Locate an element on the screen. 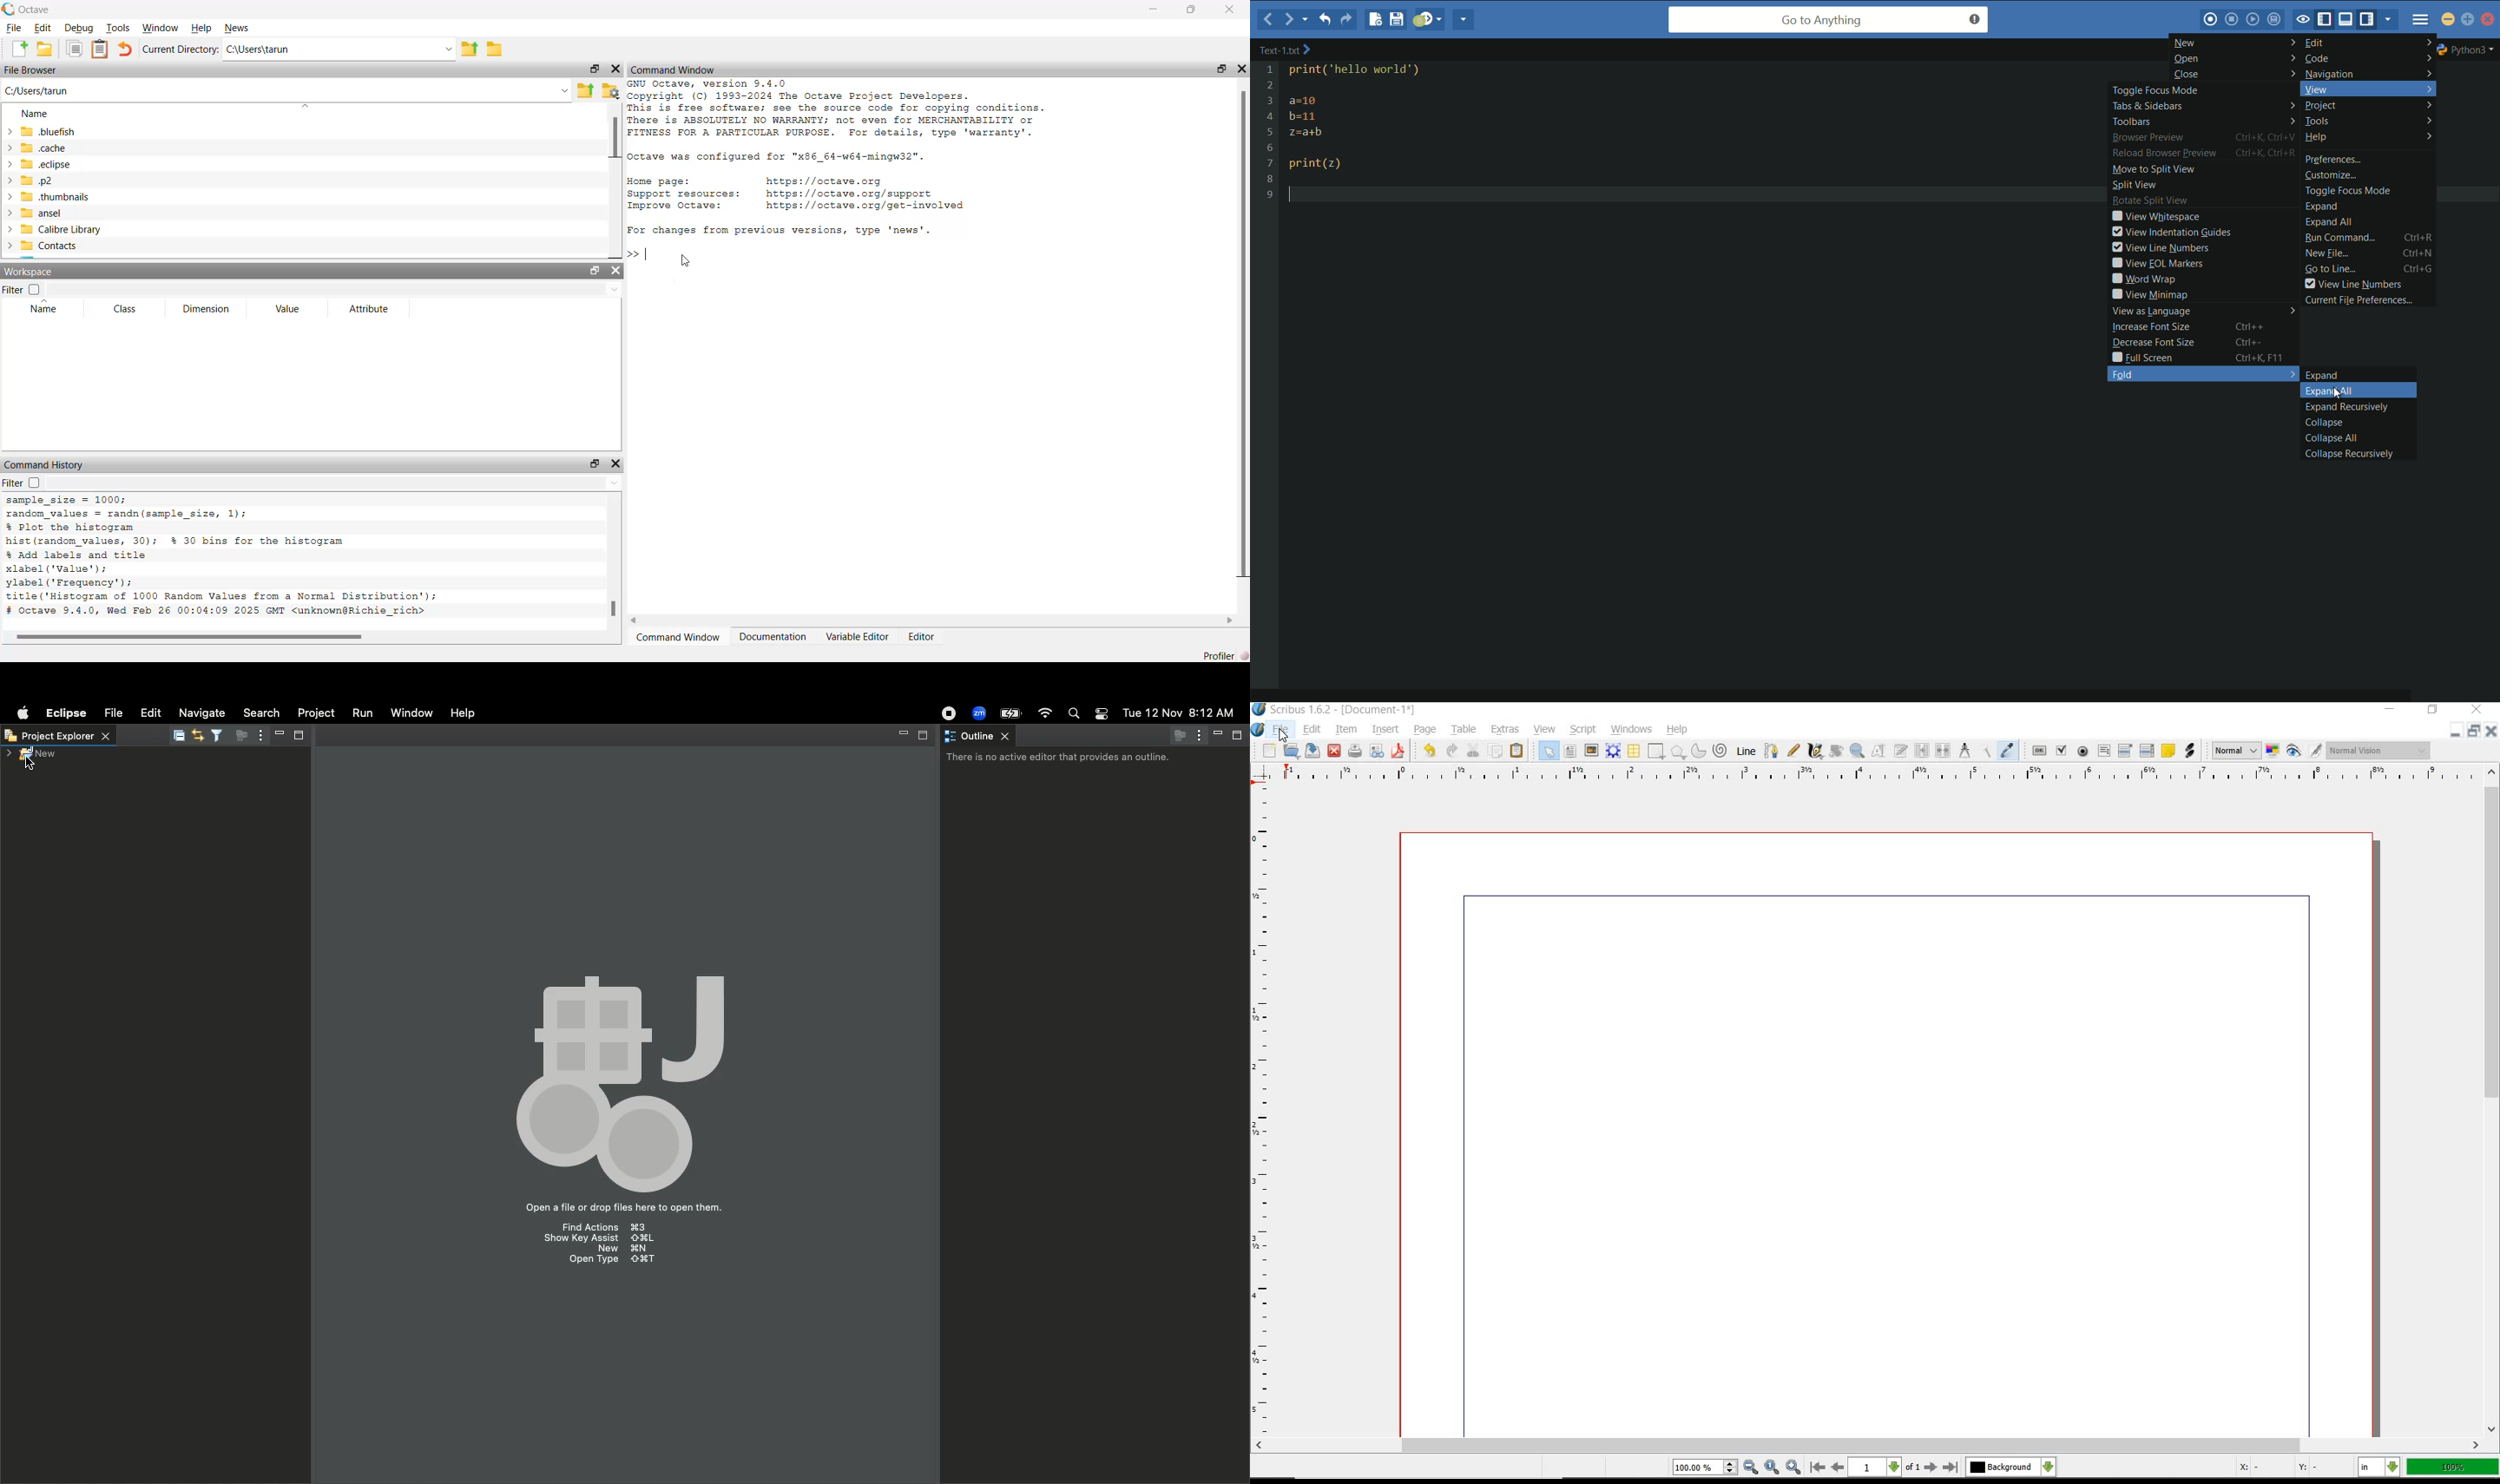 This screenshot has width=2520, height=1484. scroll bar is located at coordinates (615, 138).